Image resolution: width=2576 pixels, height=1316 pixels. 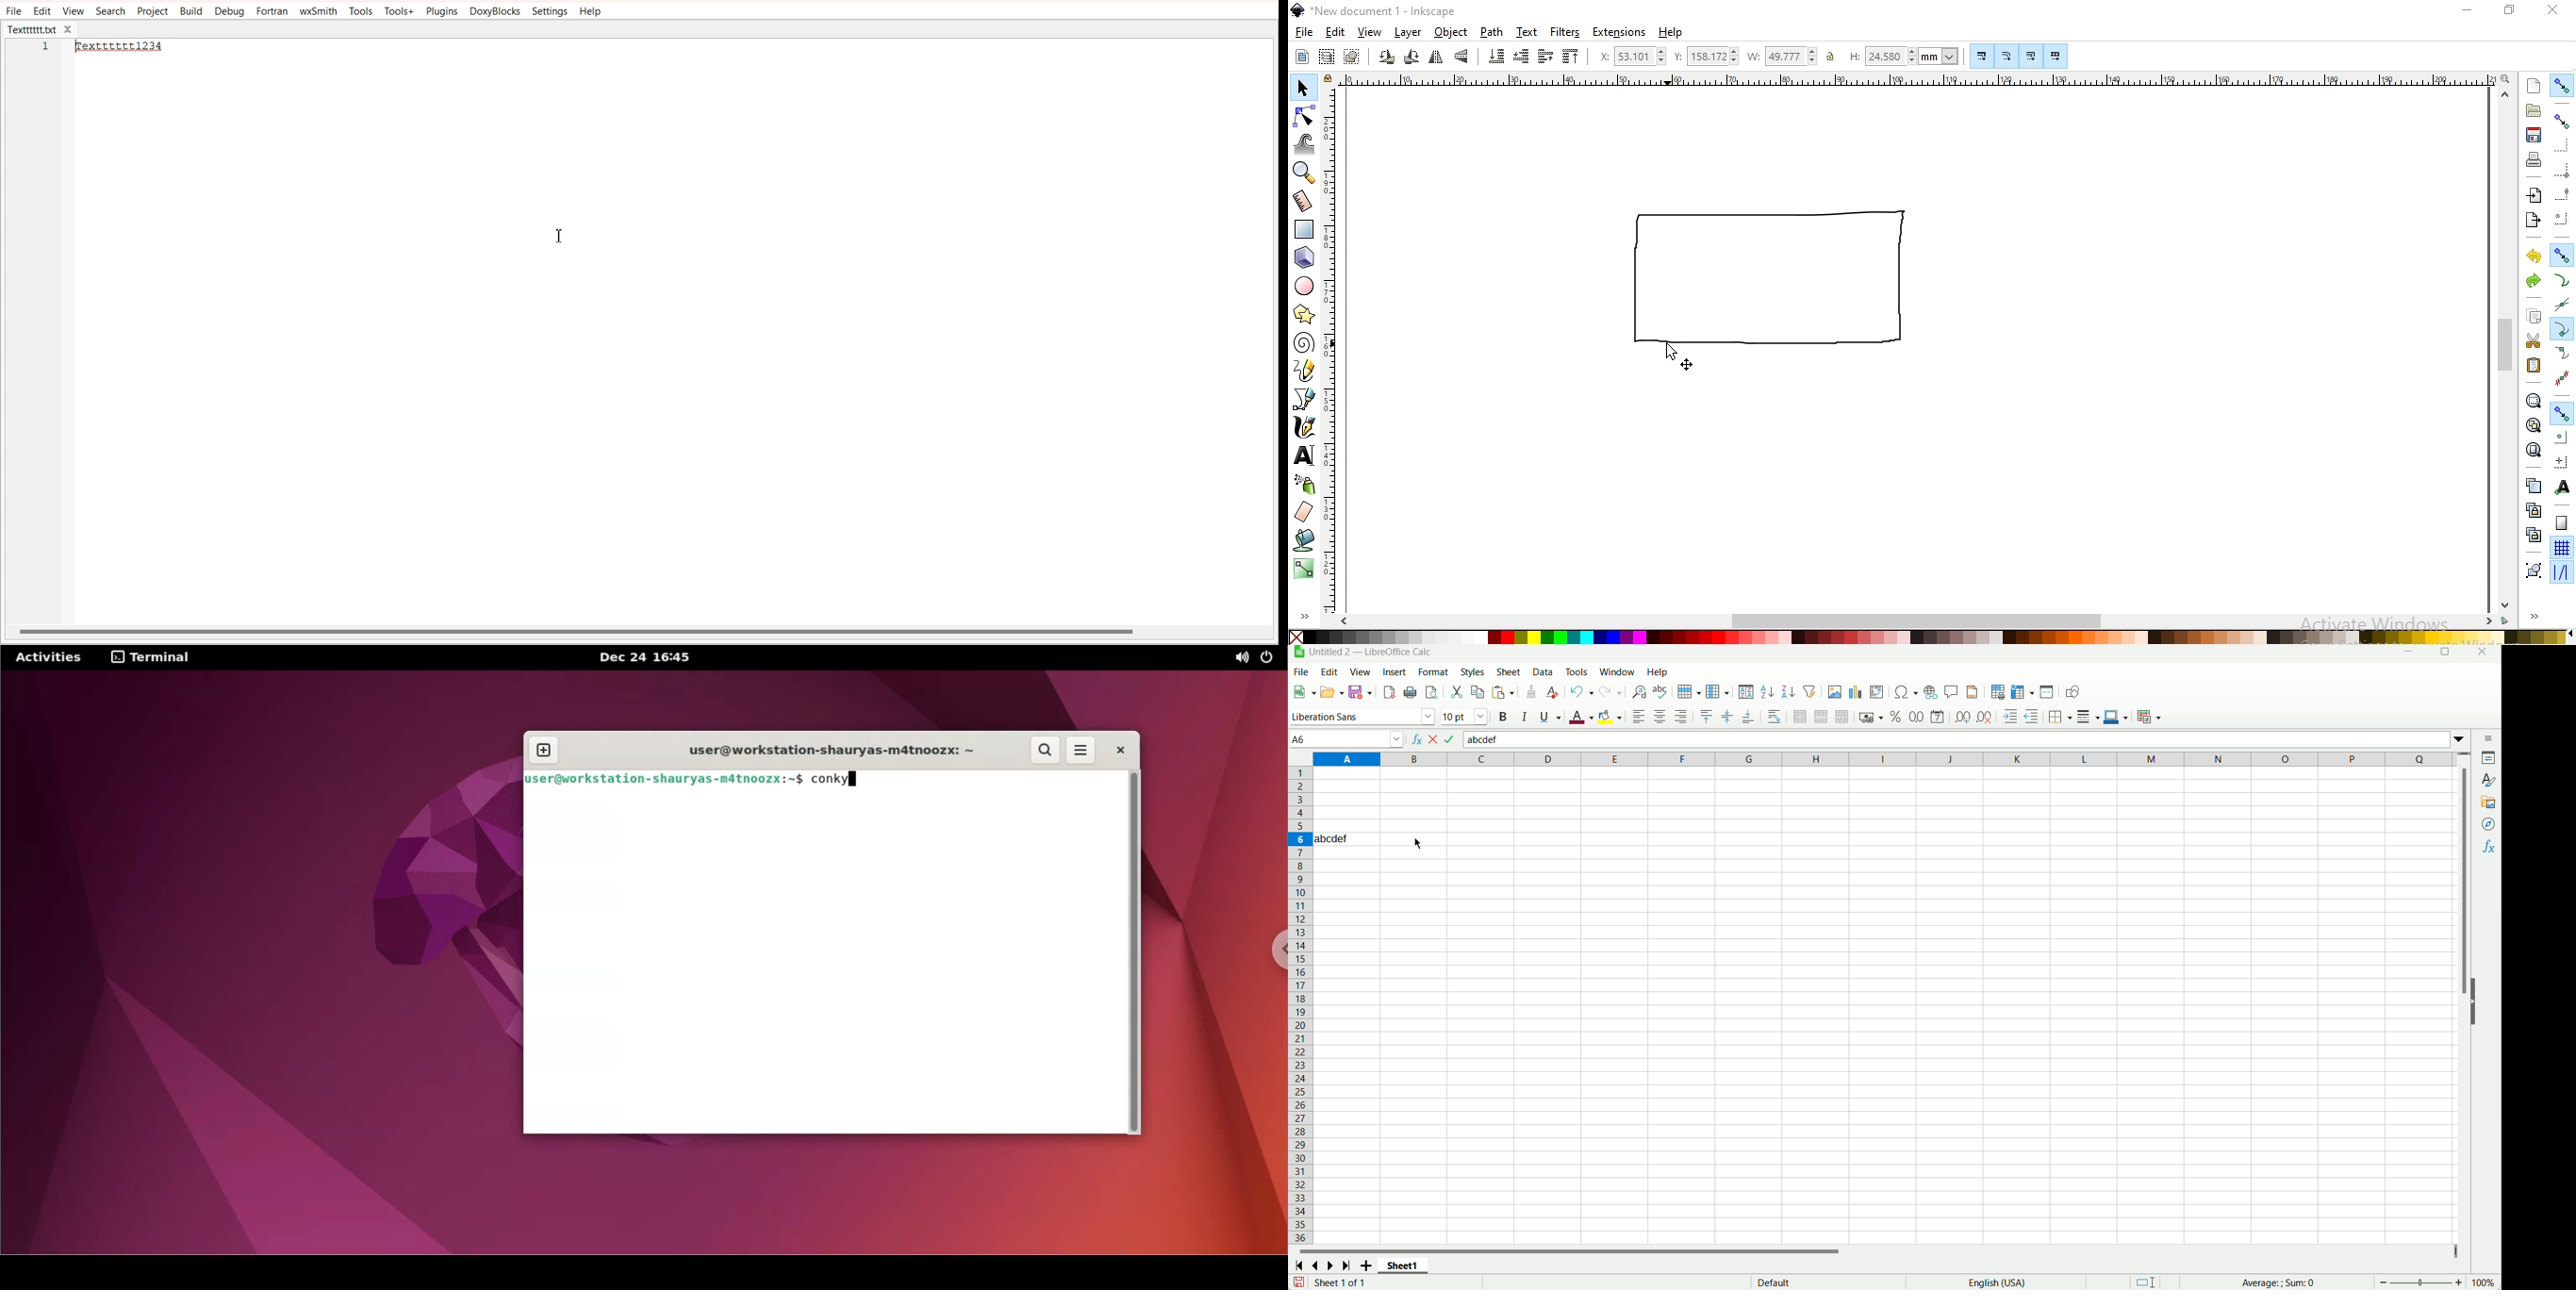 I want to click on wrap text, so click(x=1776, y=716).